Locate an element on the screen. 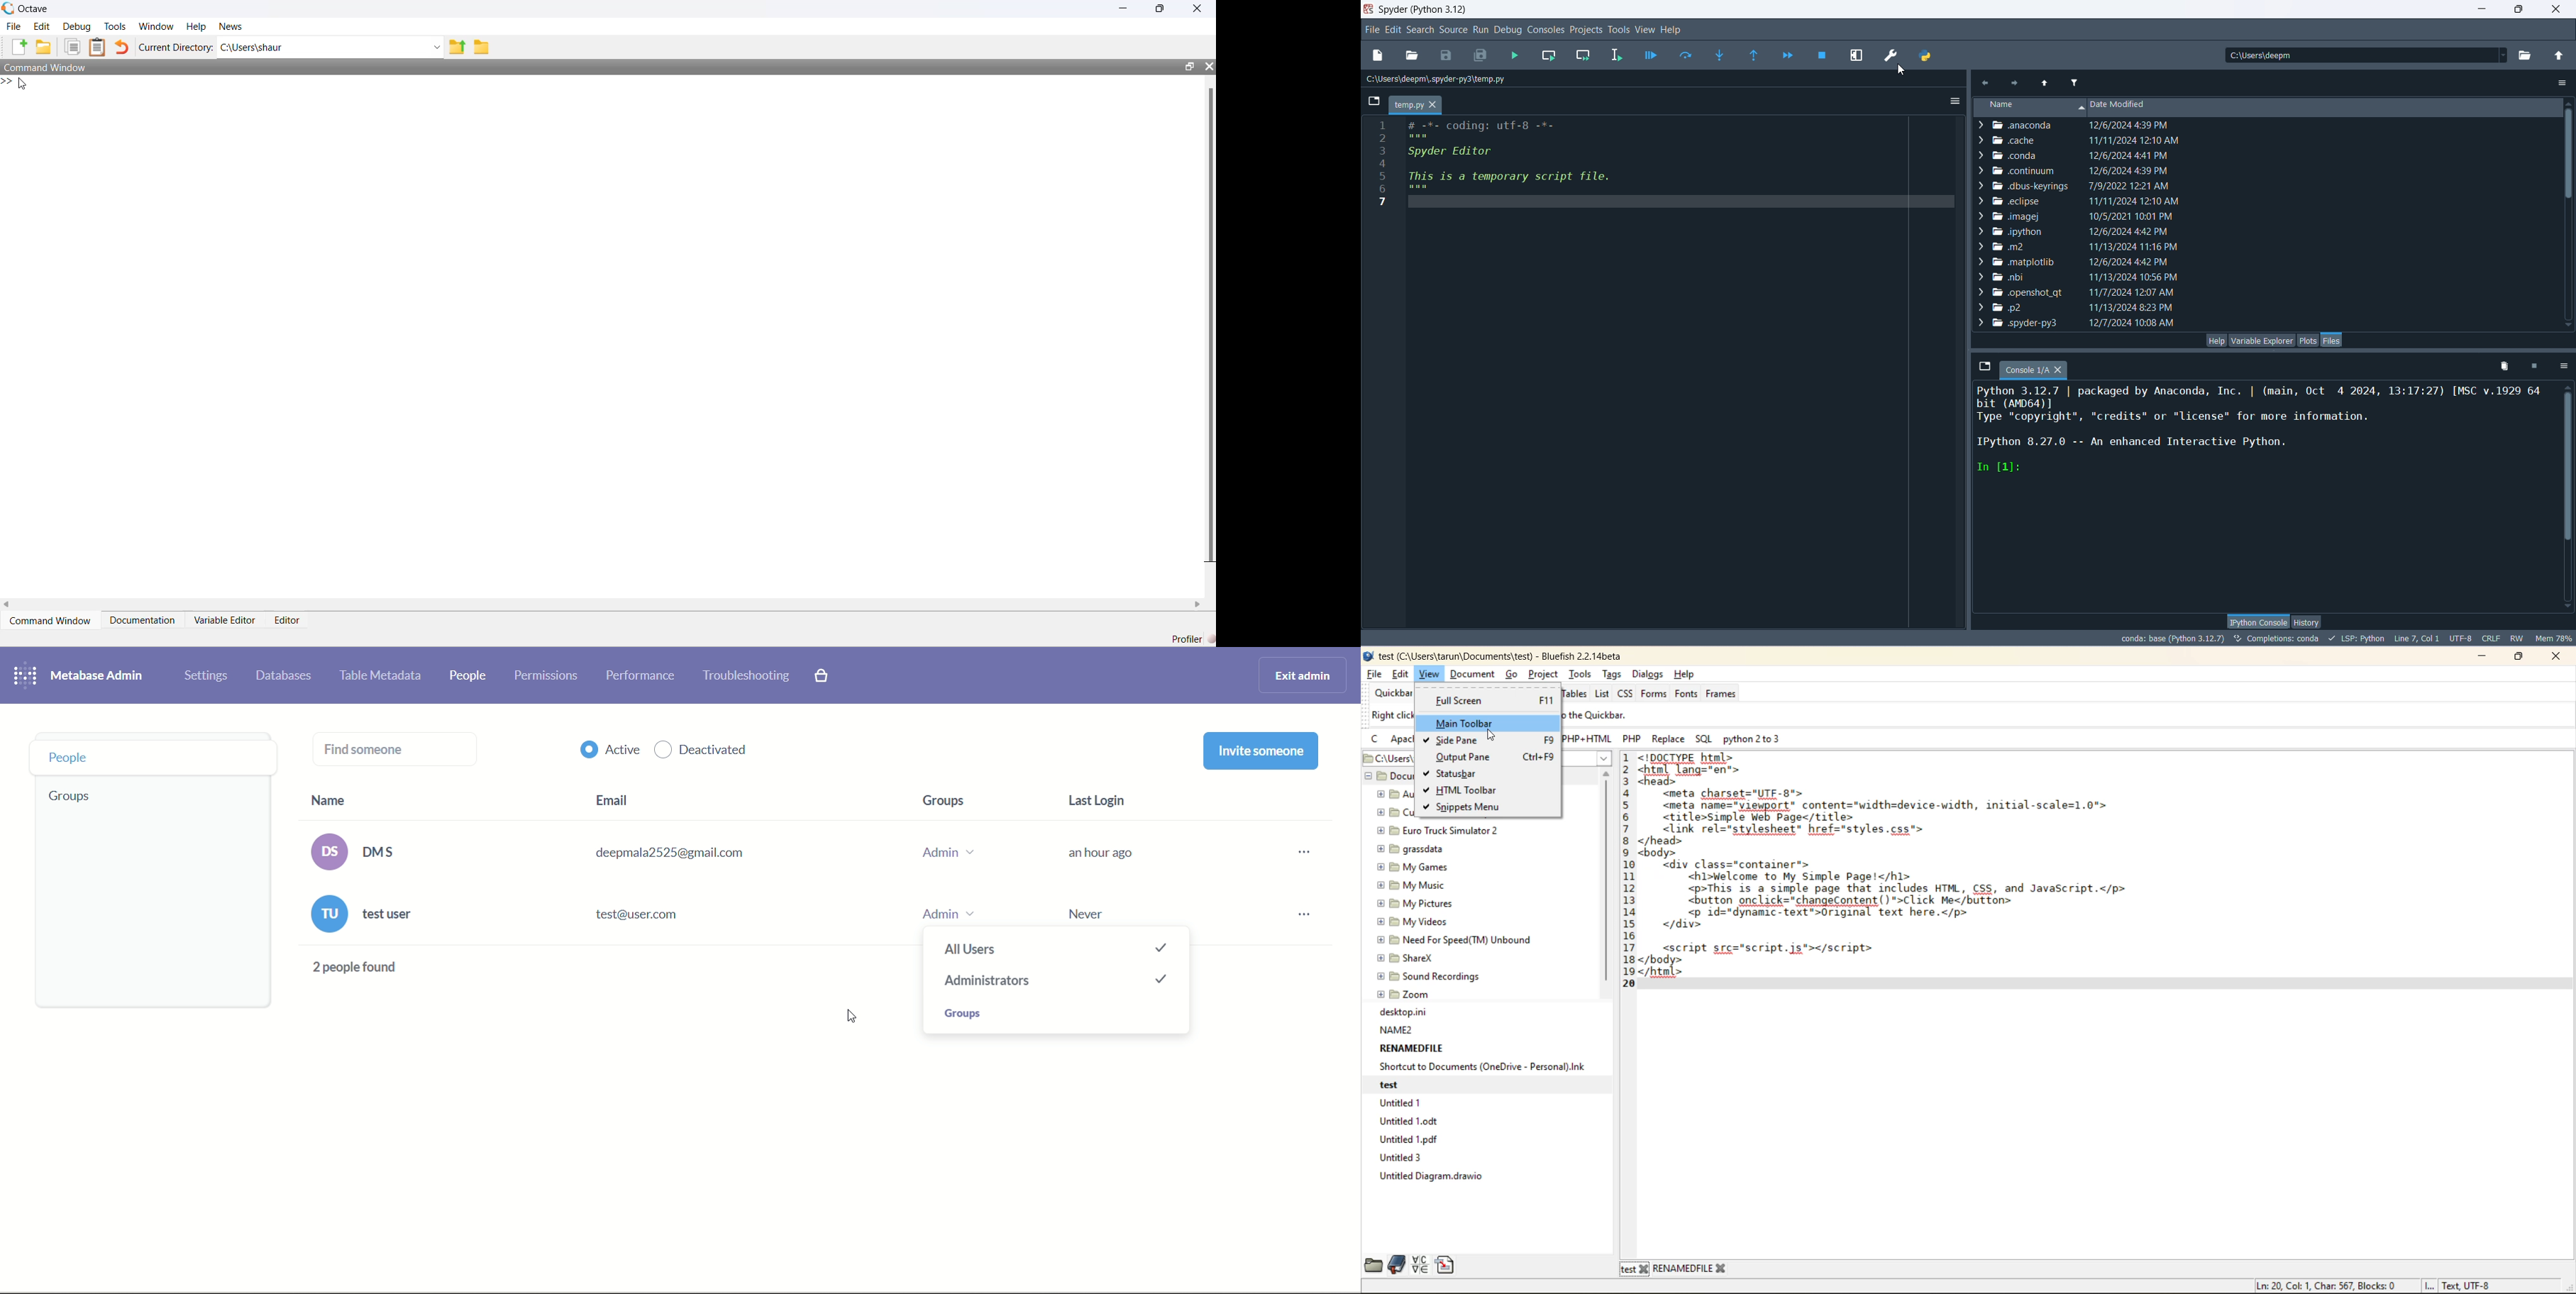 The height and width of the screenshot is (1316, 2576). folder details is located at coordinates (2079, 308).